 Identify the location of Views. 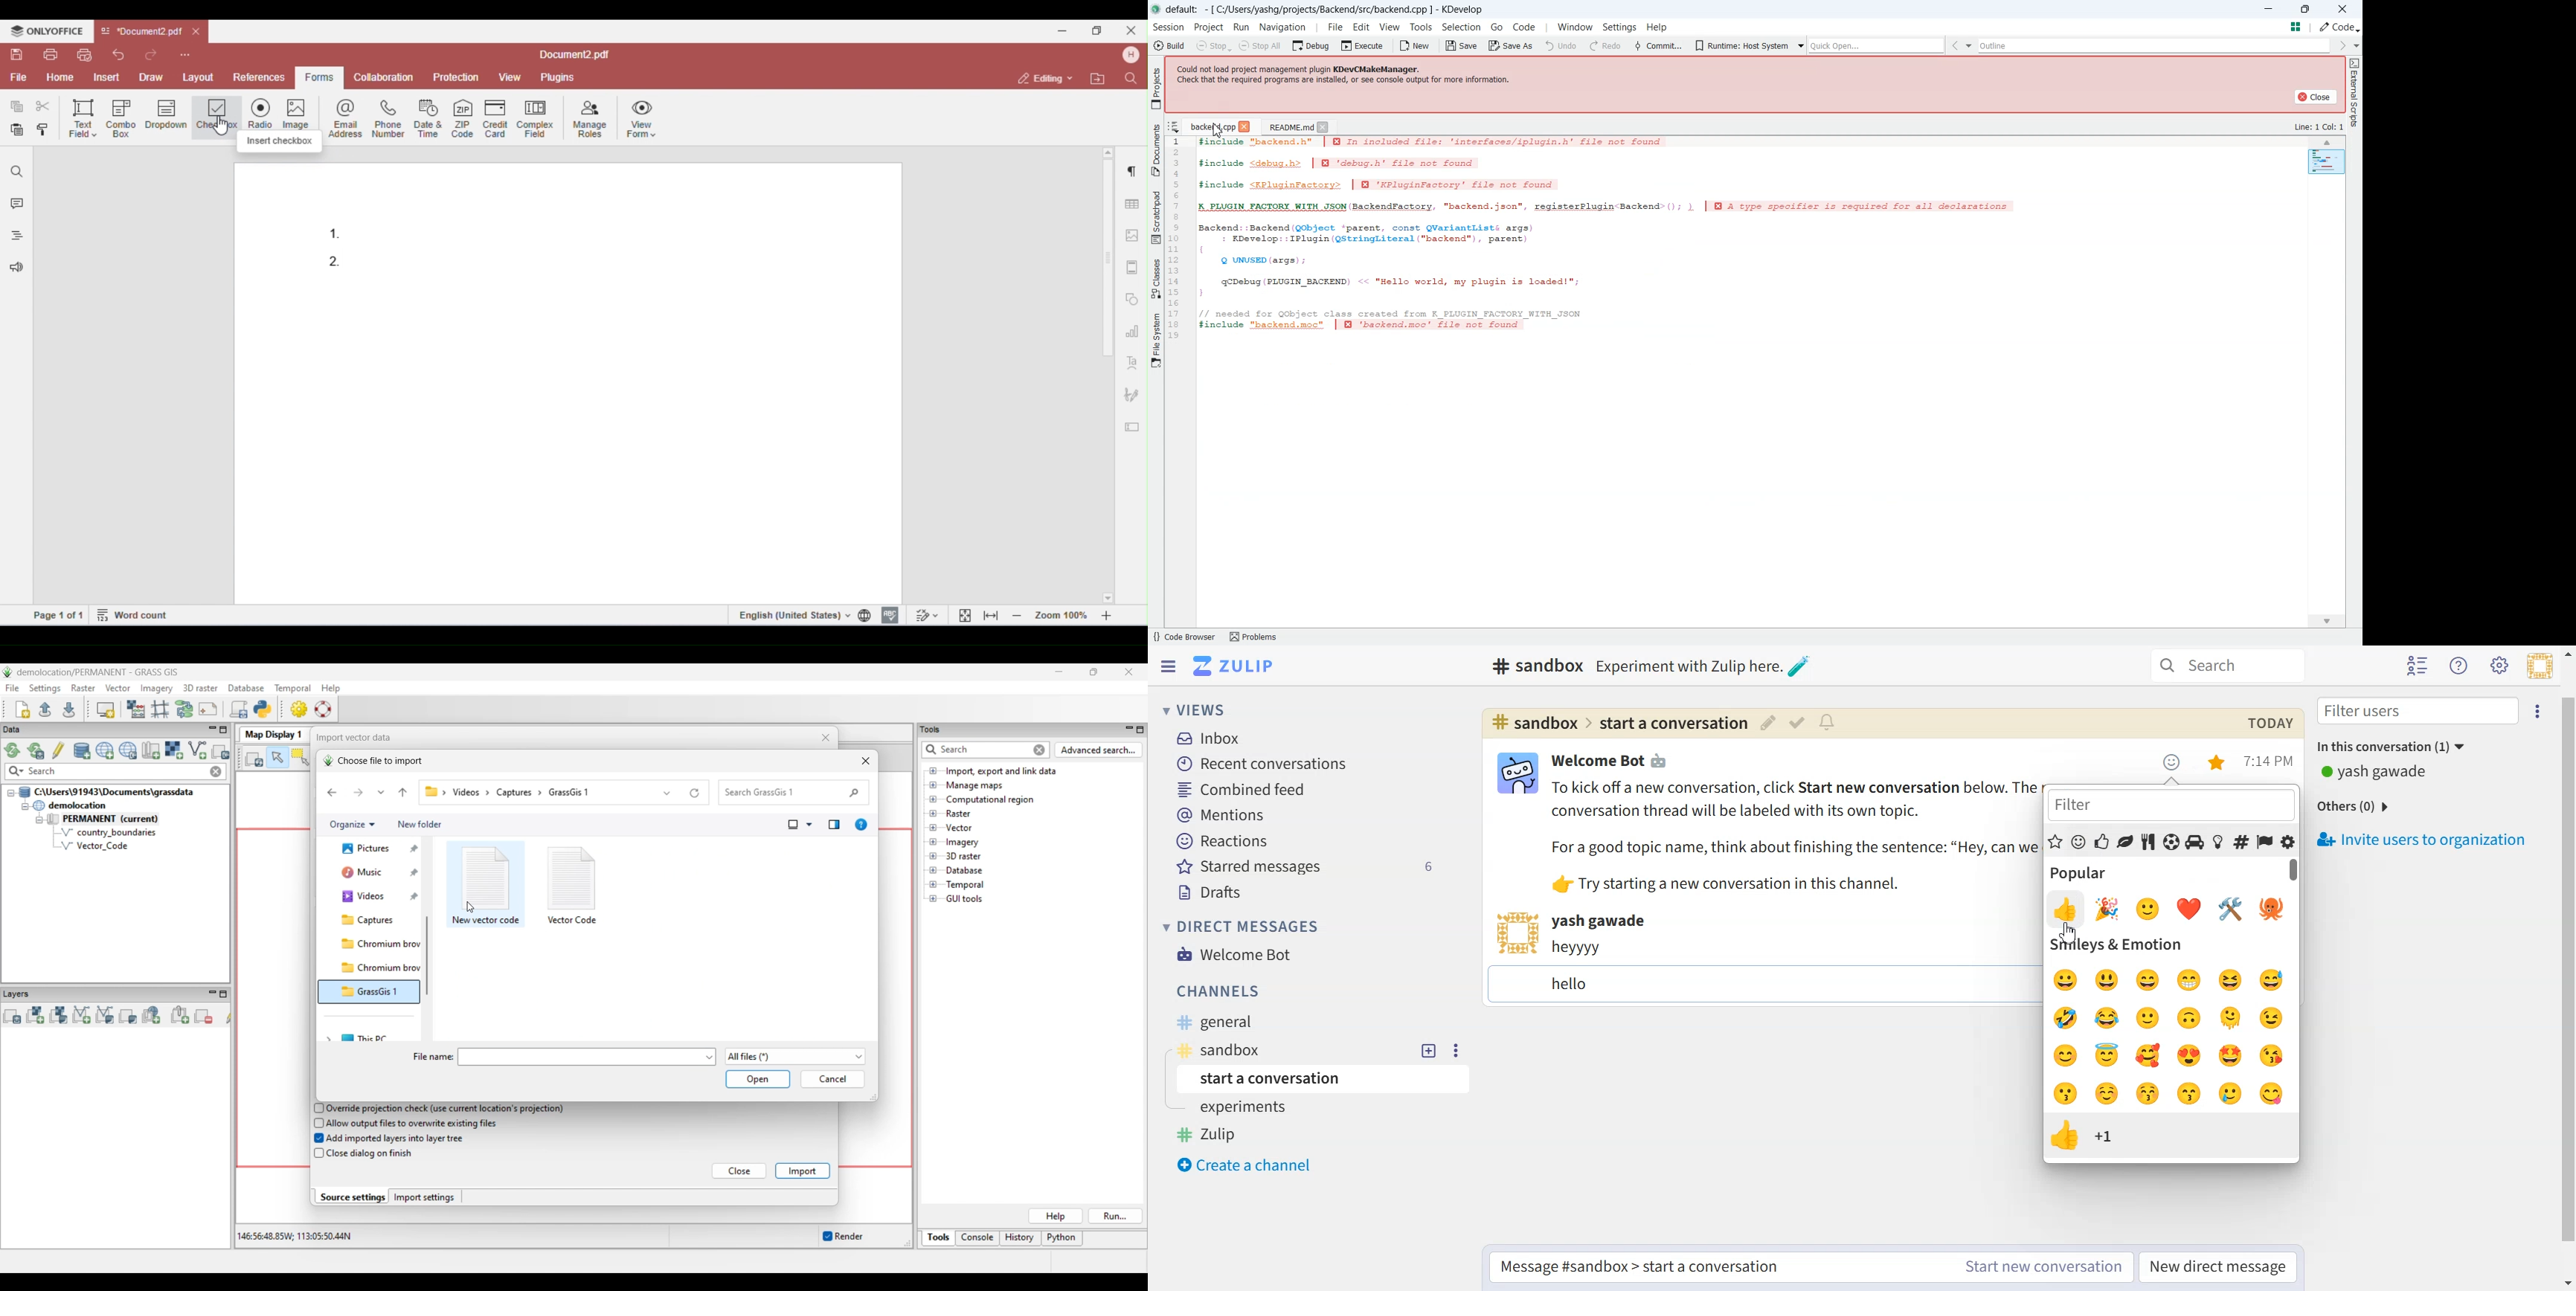
(1199, 709).